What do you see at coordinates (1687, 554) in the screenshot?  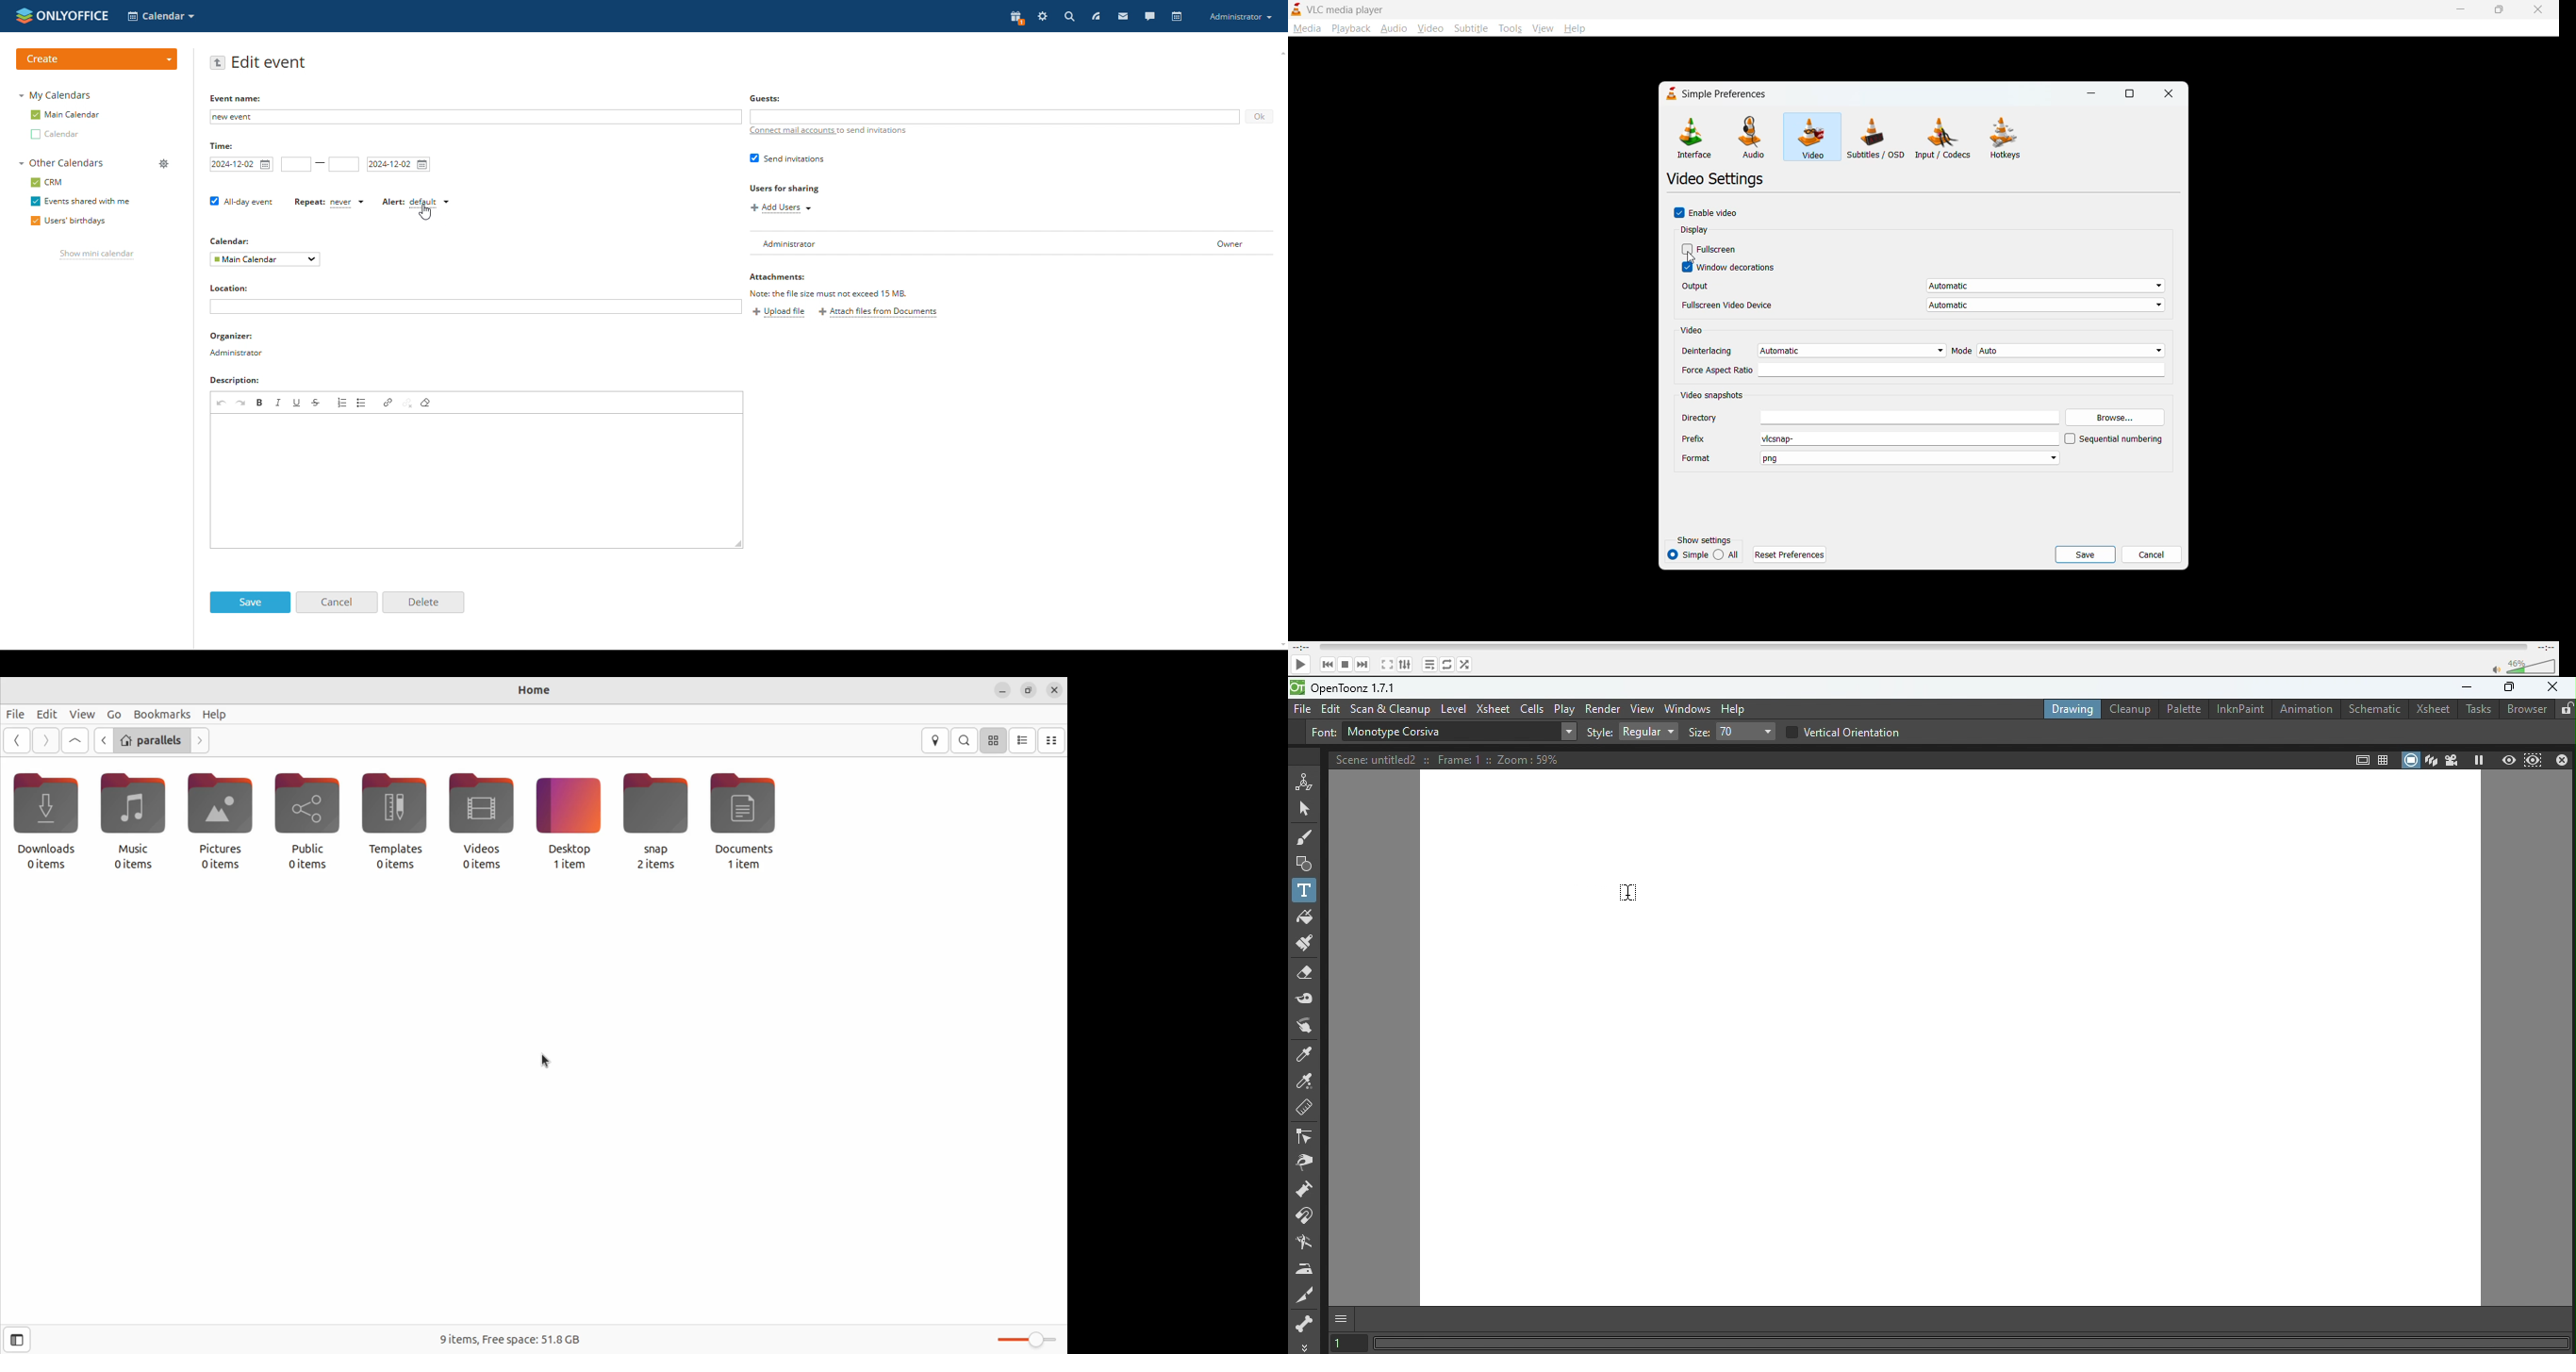 I see `simple` at bounding box center [1687, 554].